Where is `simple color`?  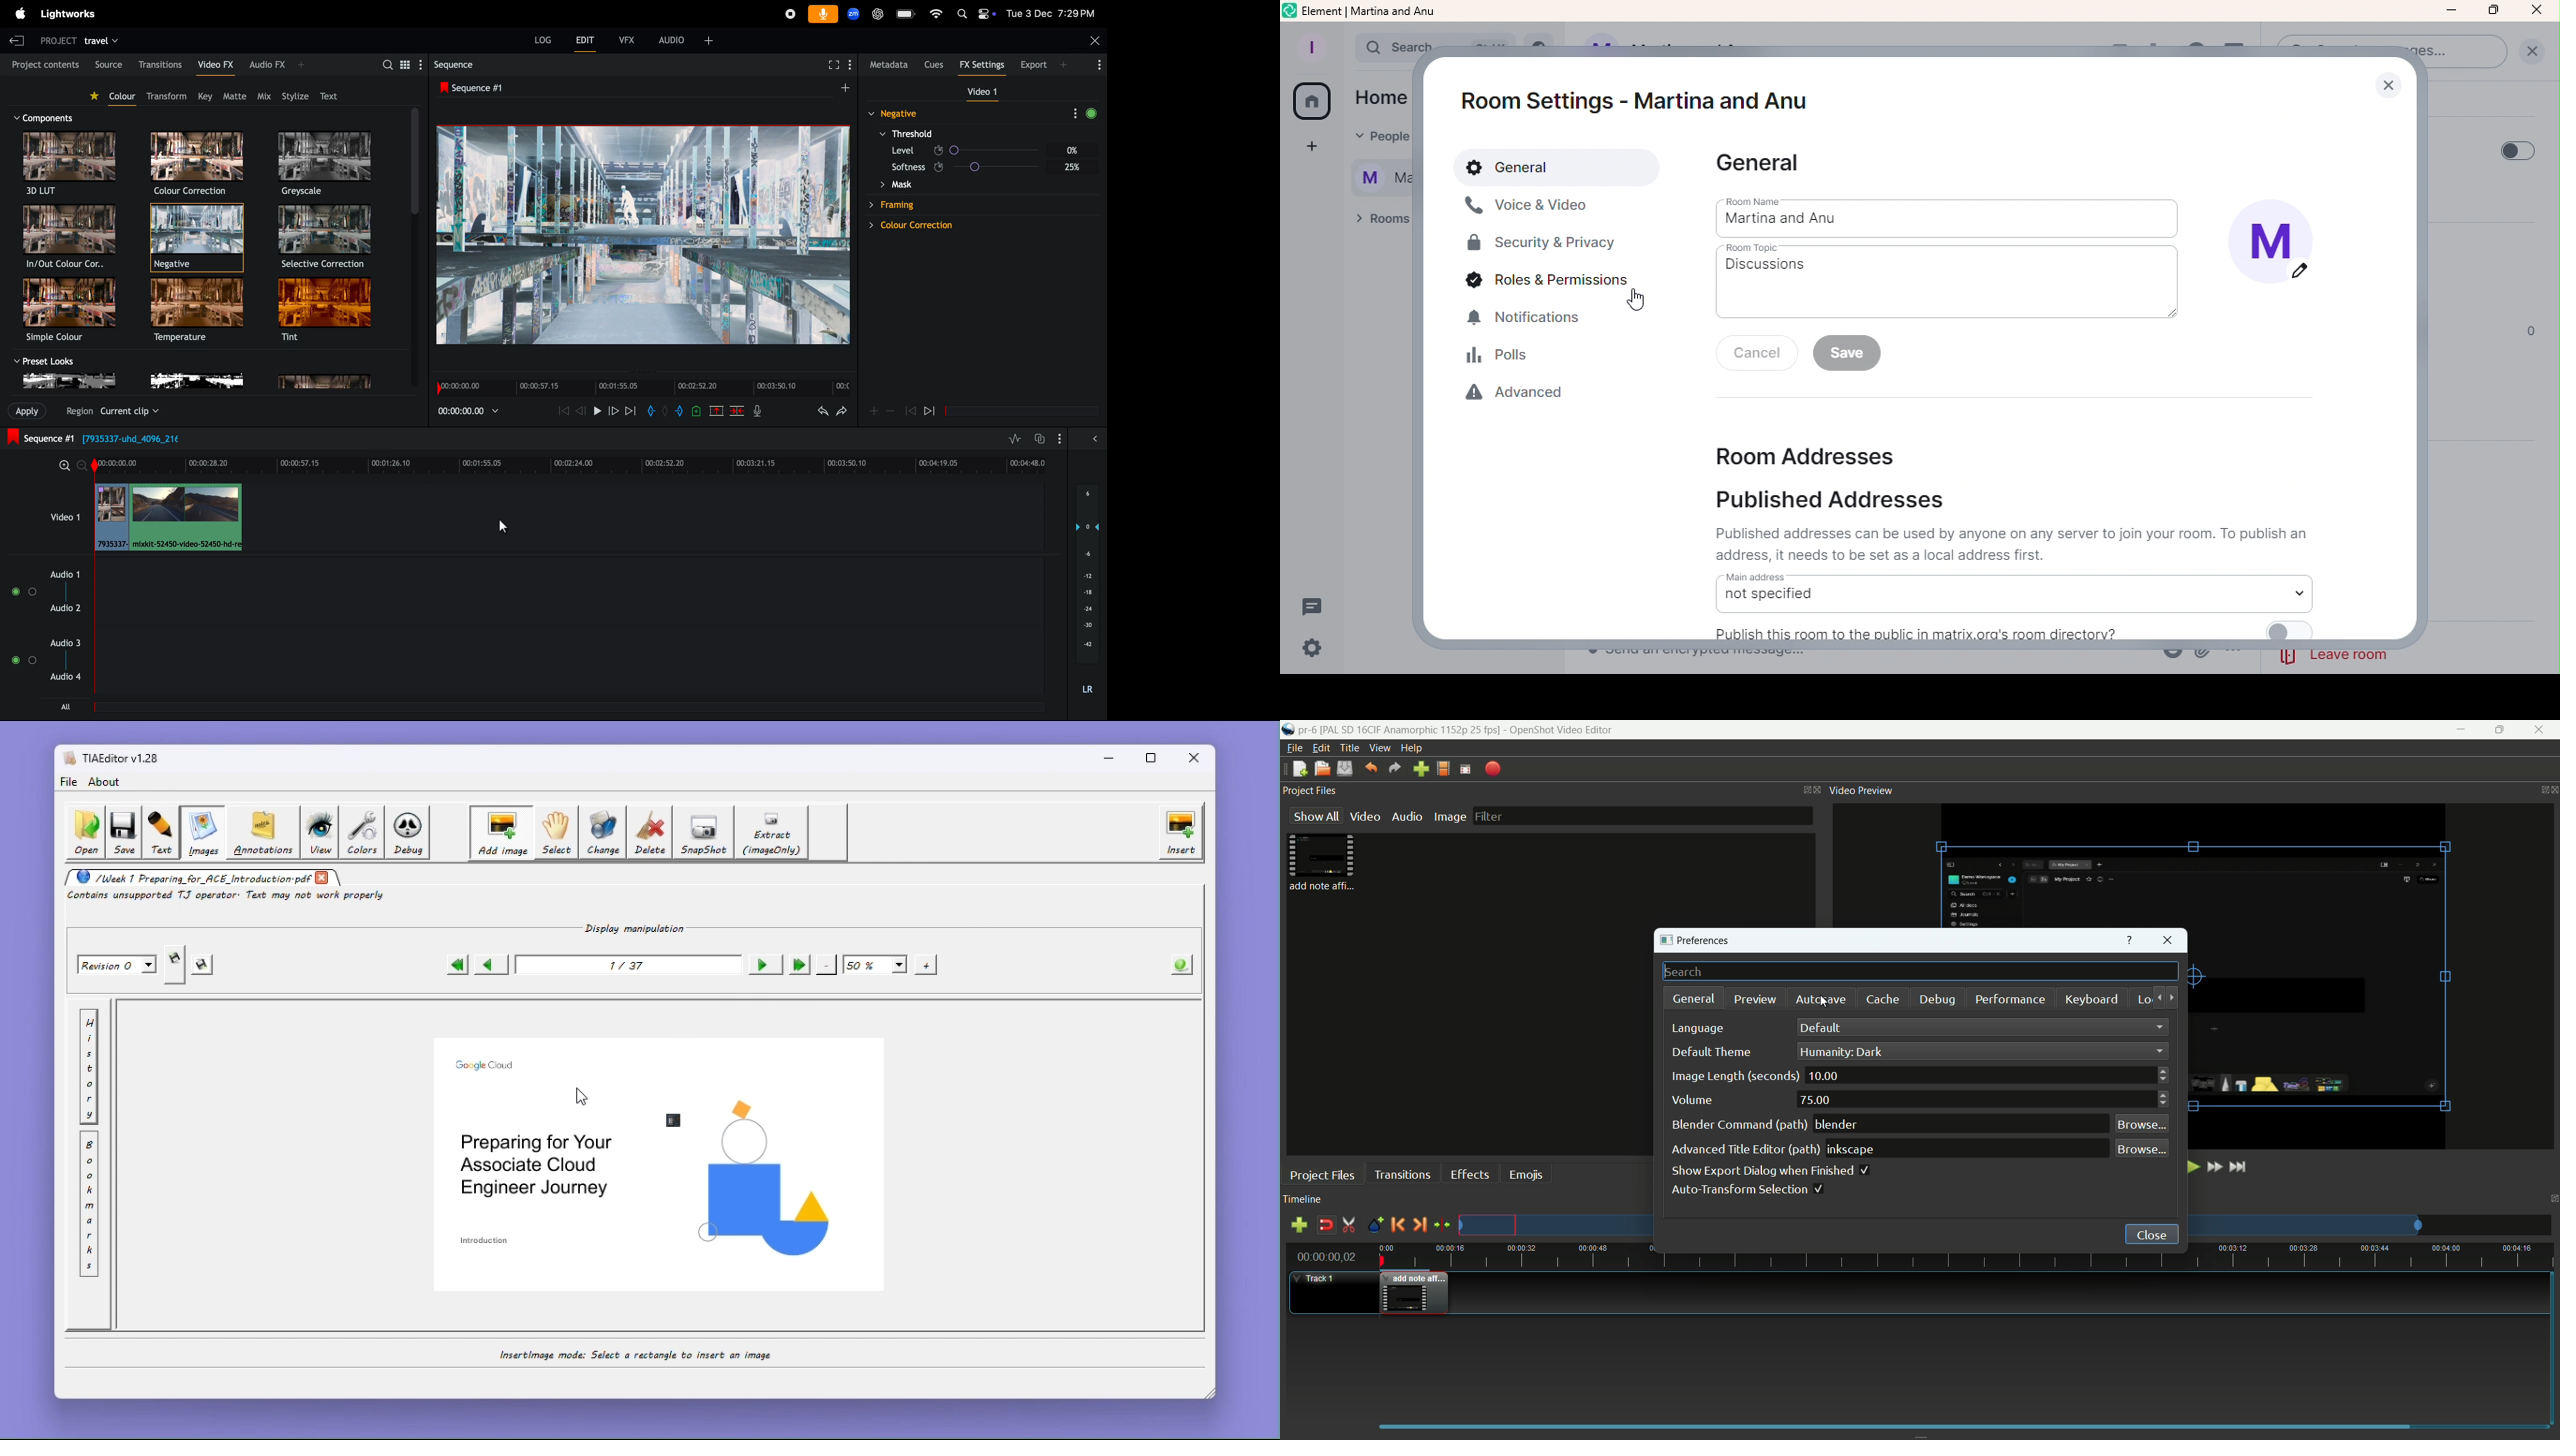
simple color is located at coordinates (69, 310).